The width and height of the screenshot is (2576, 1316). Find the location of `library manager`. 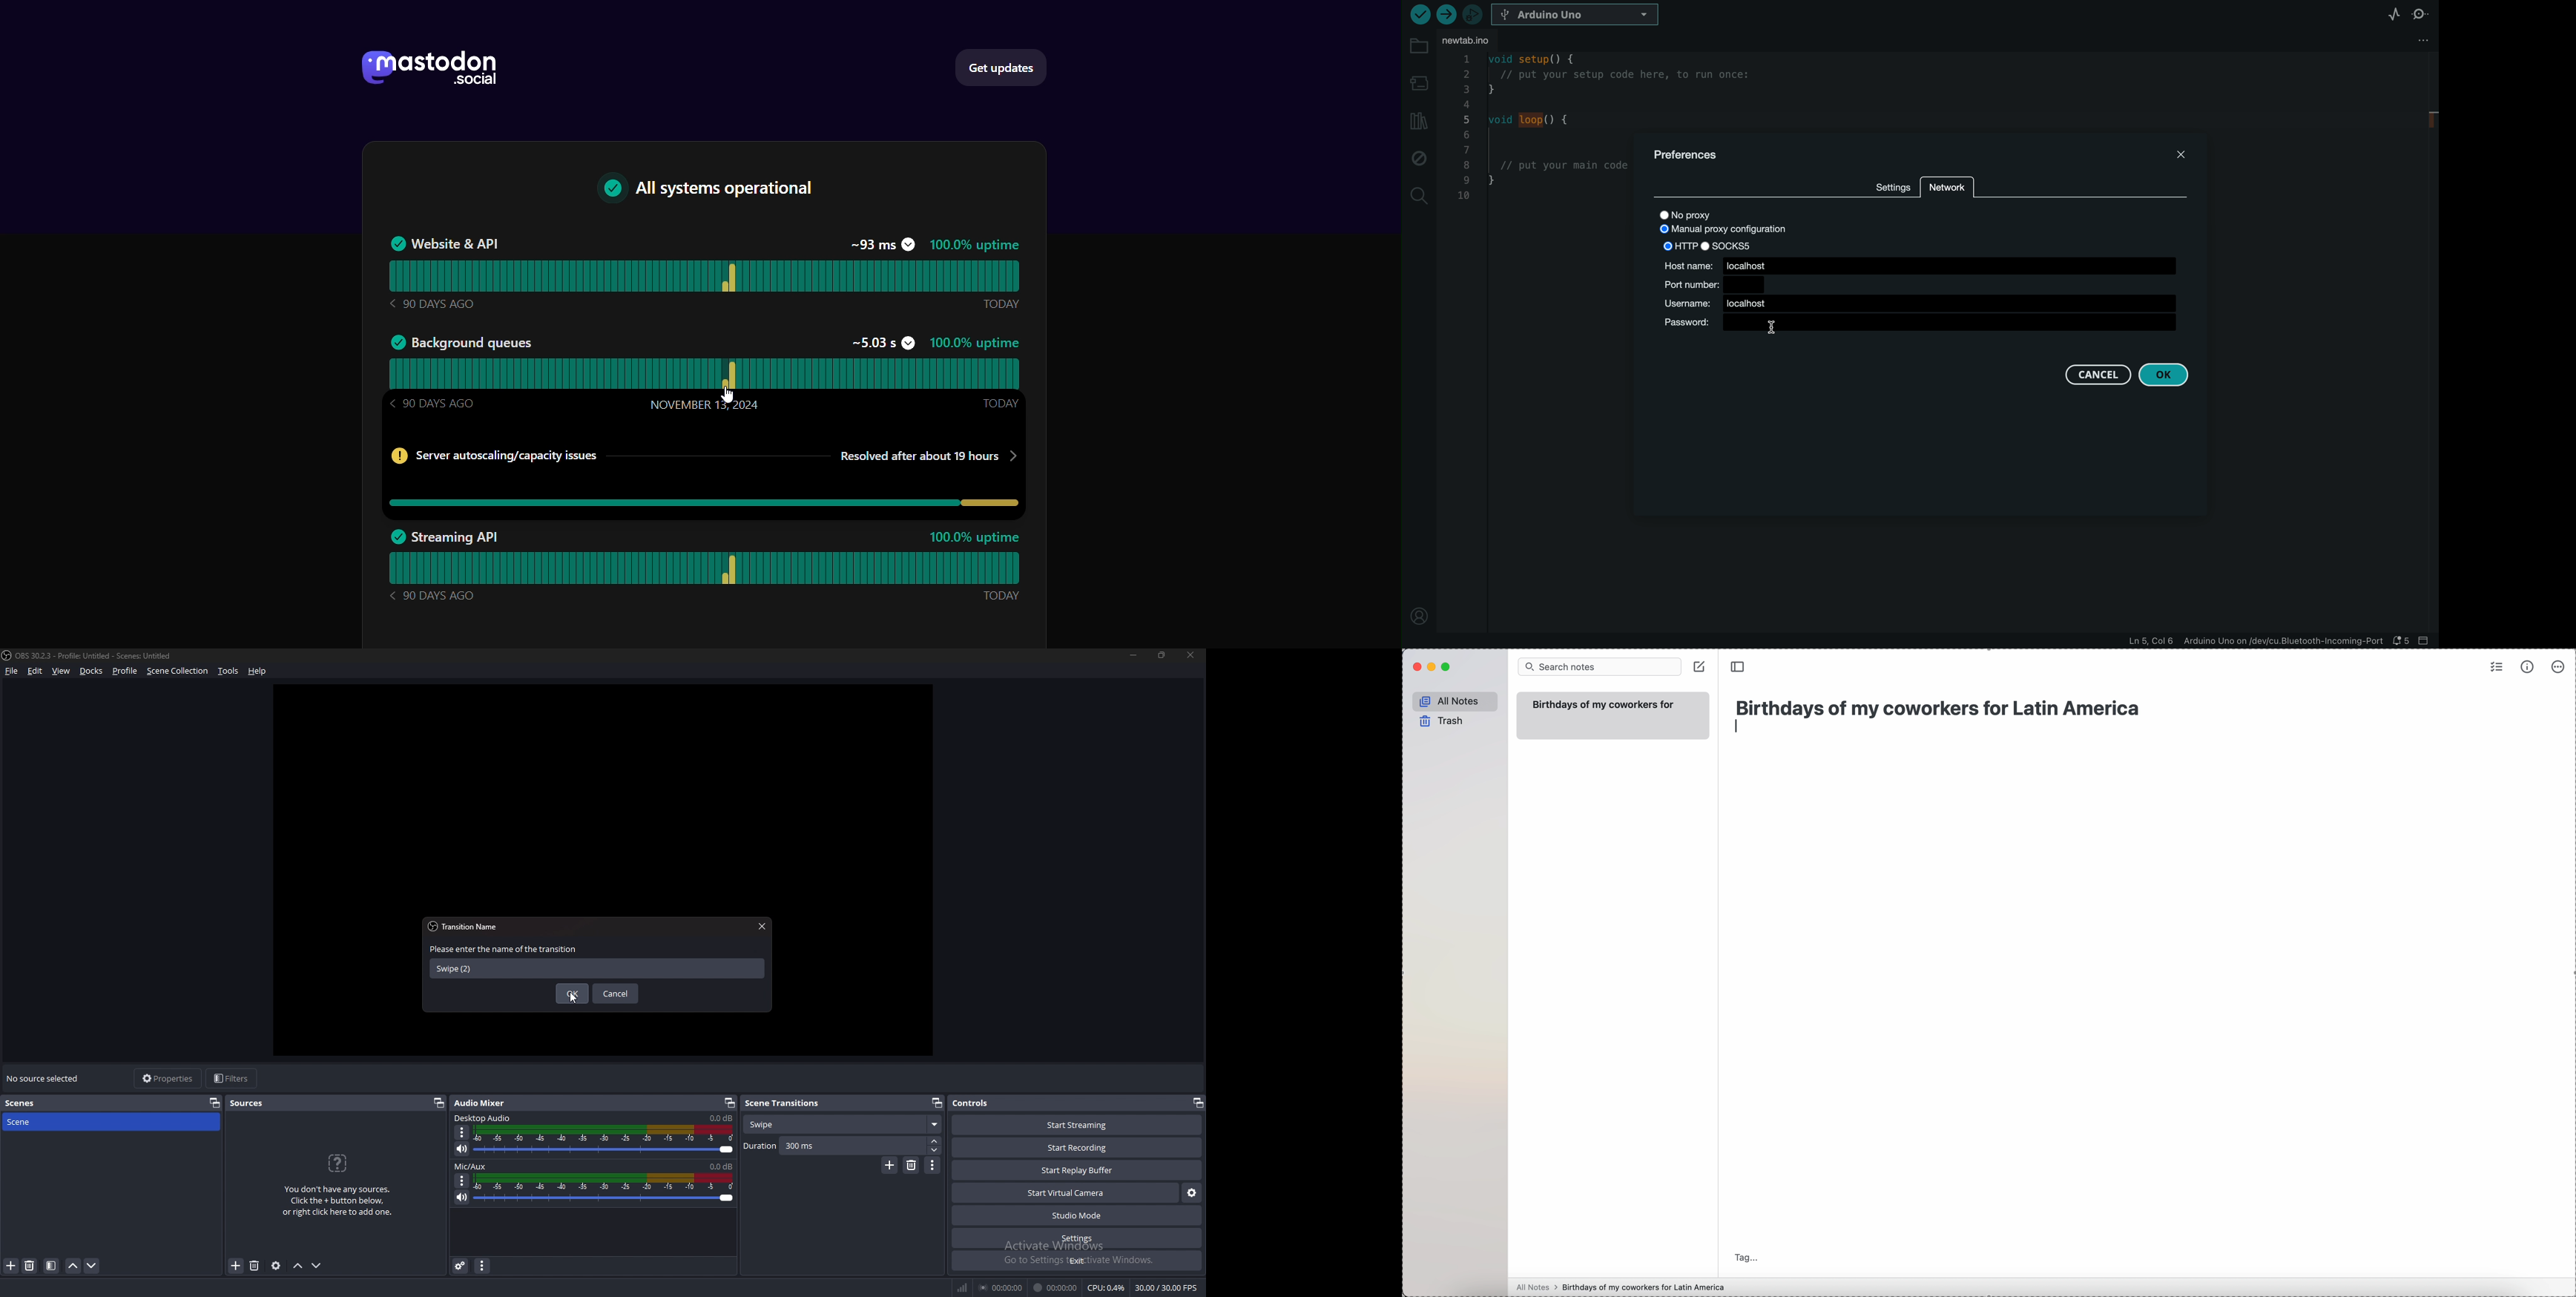

library manager is located at coordinates (1418, 122).